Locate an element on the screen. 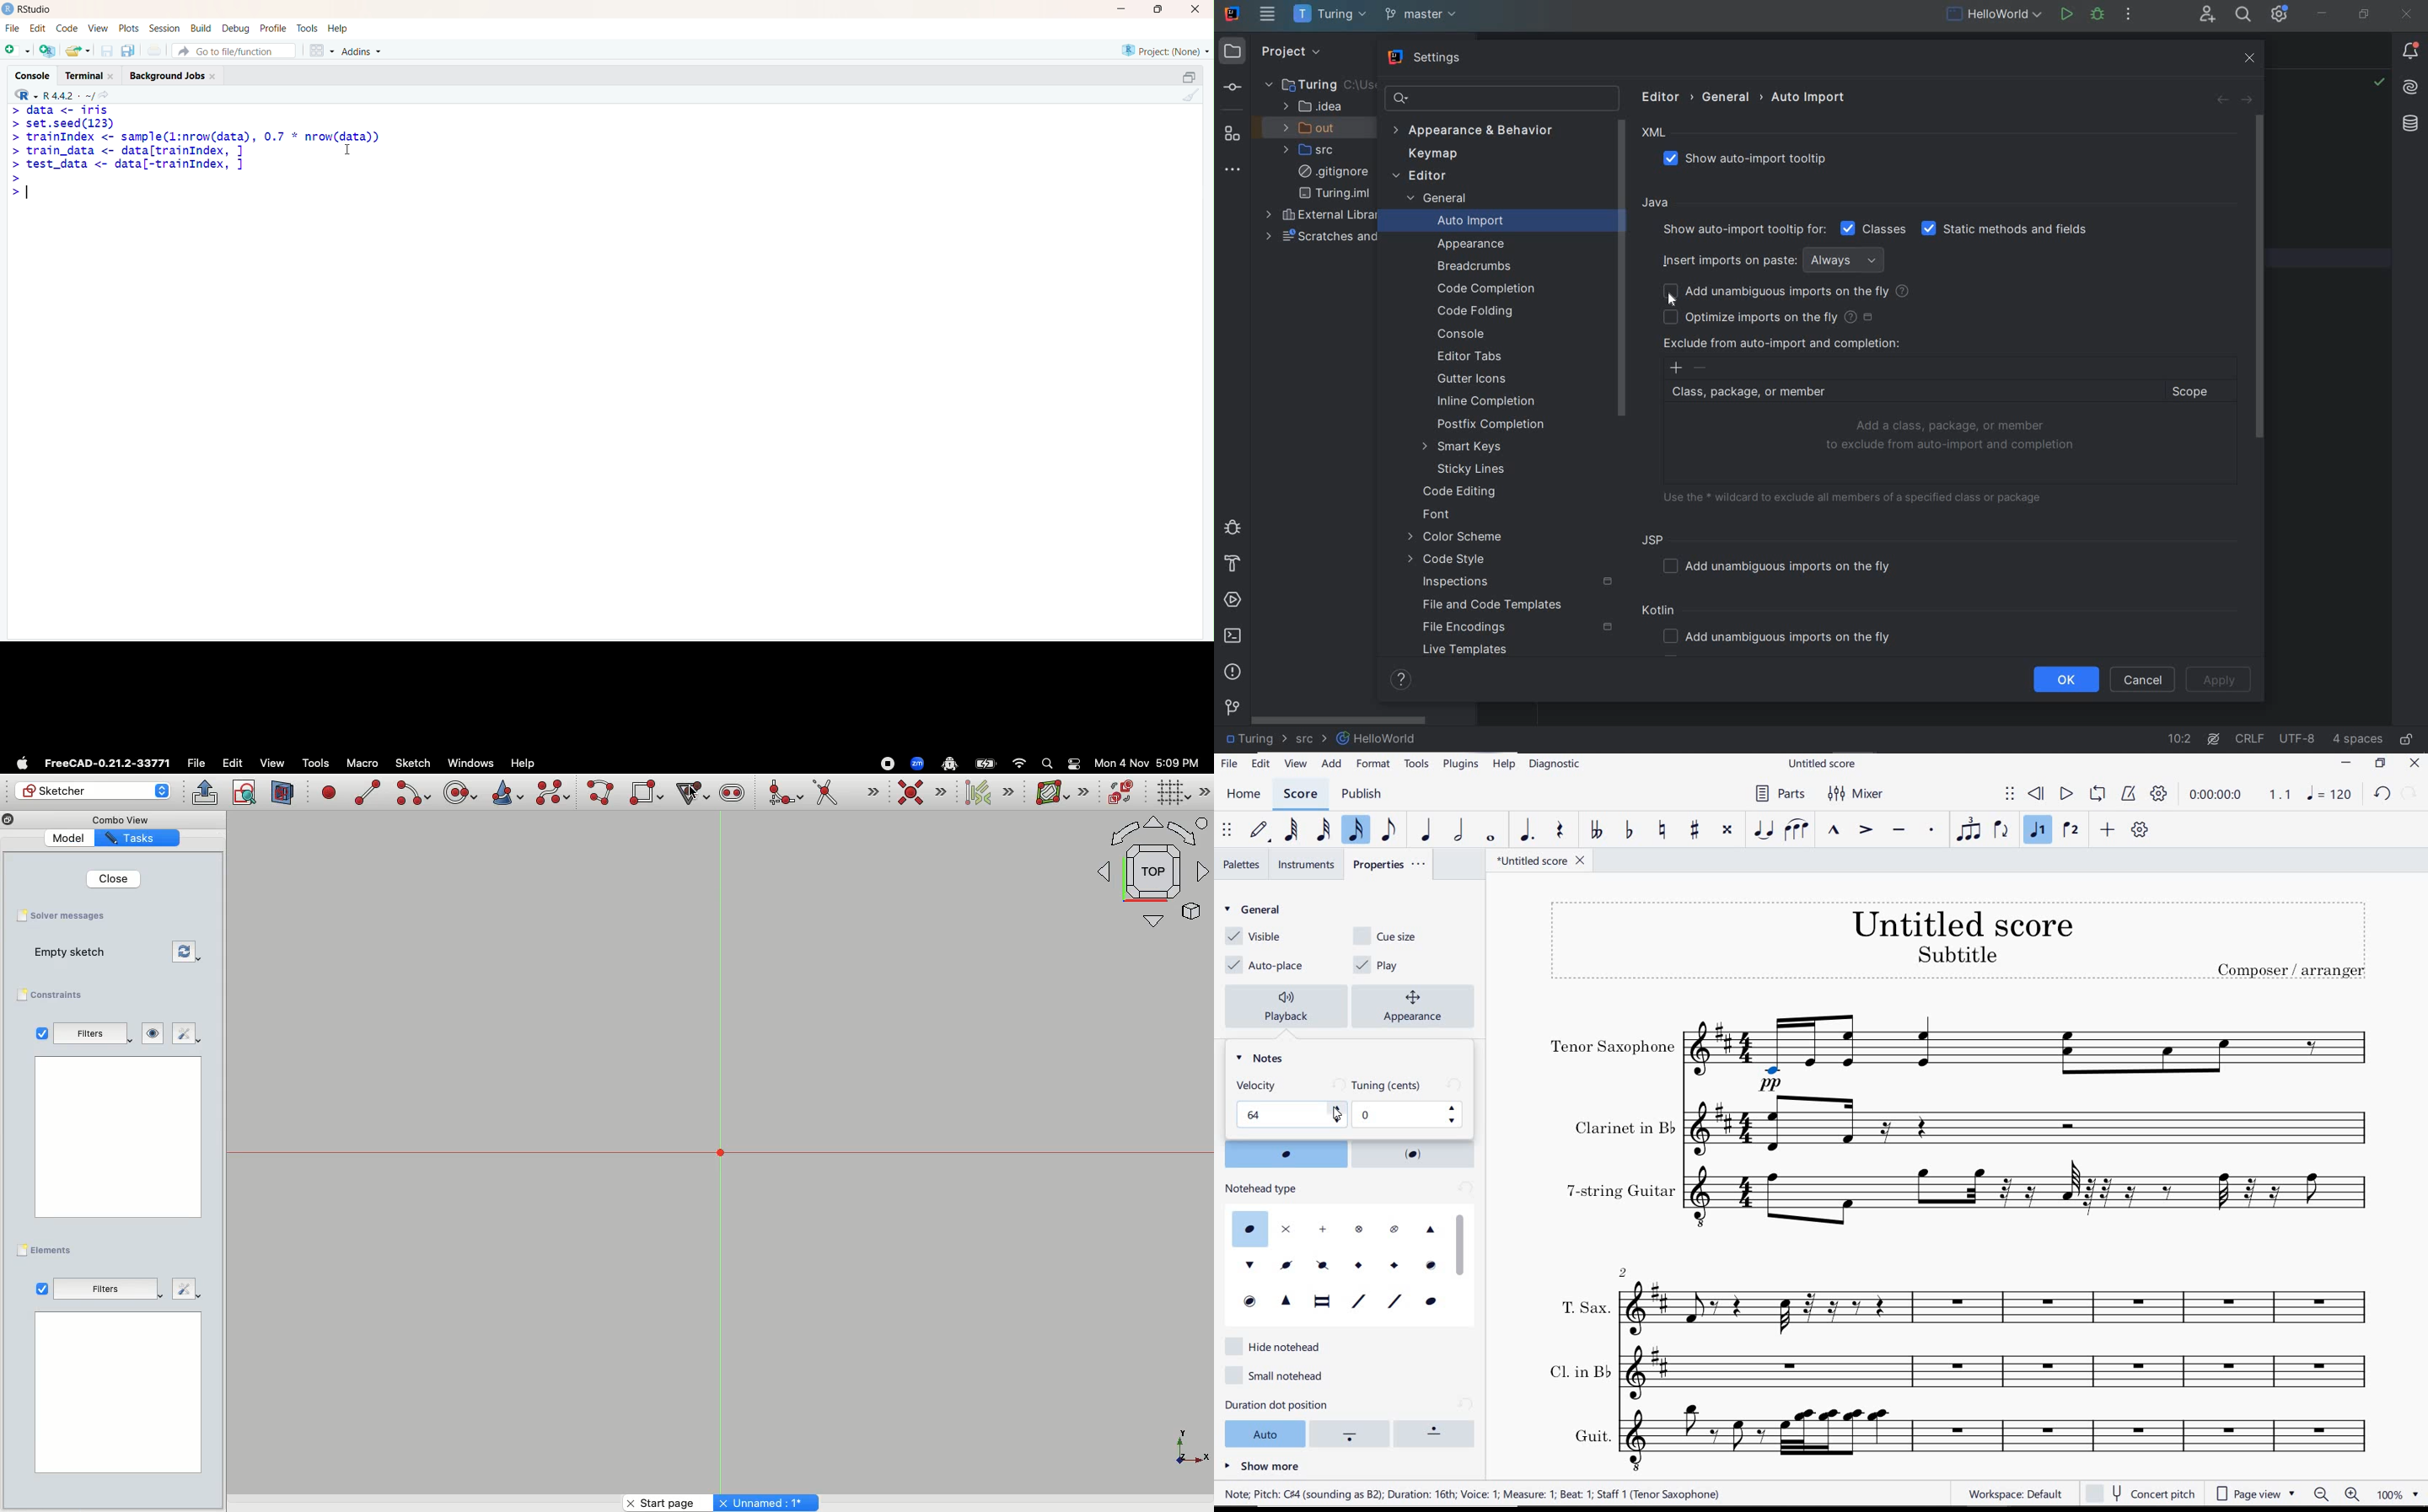 This screenshot has width=2436, height=1512. Create conic is located at coordinates (506, 791).